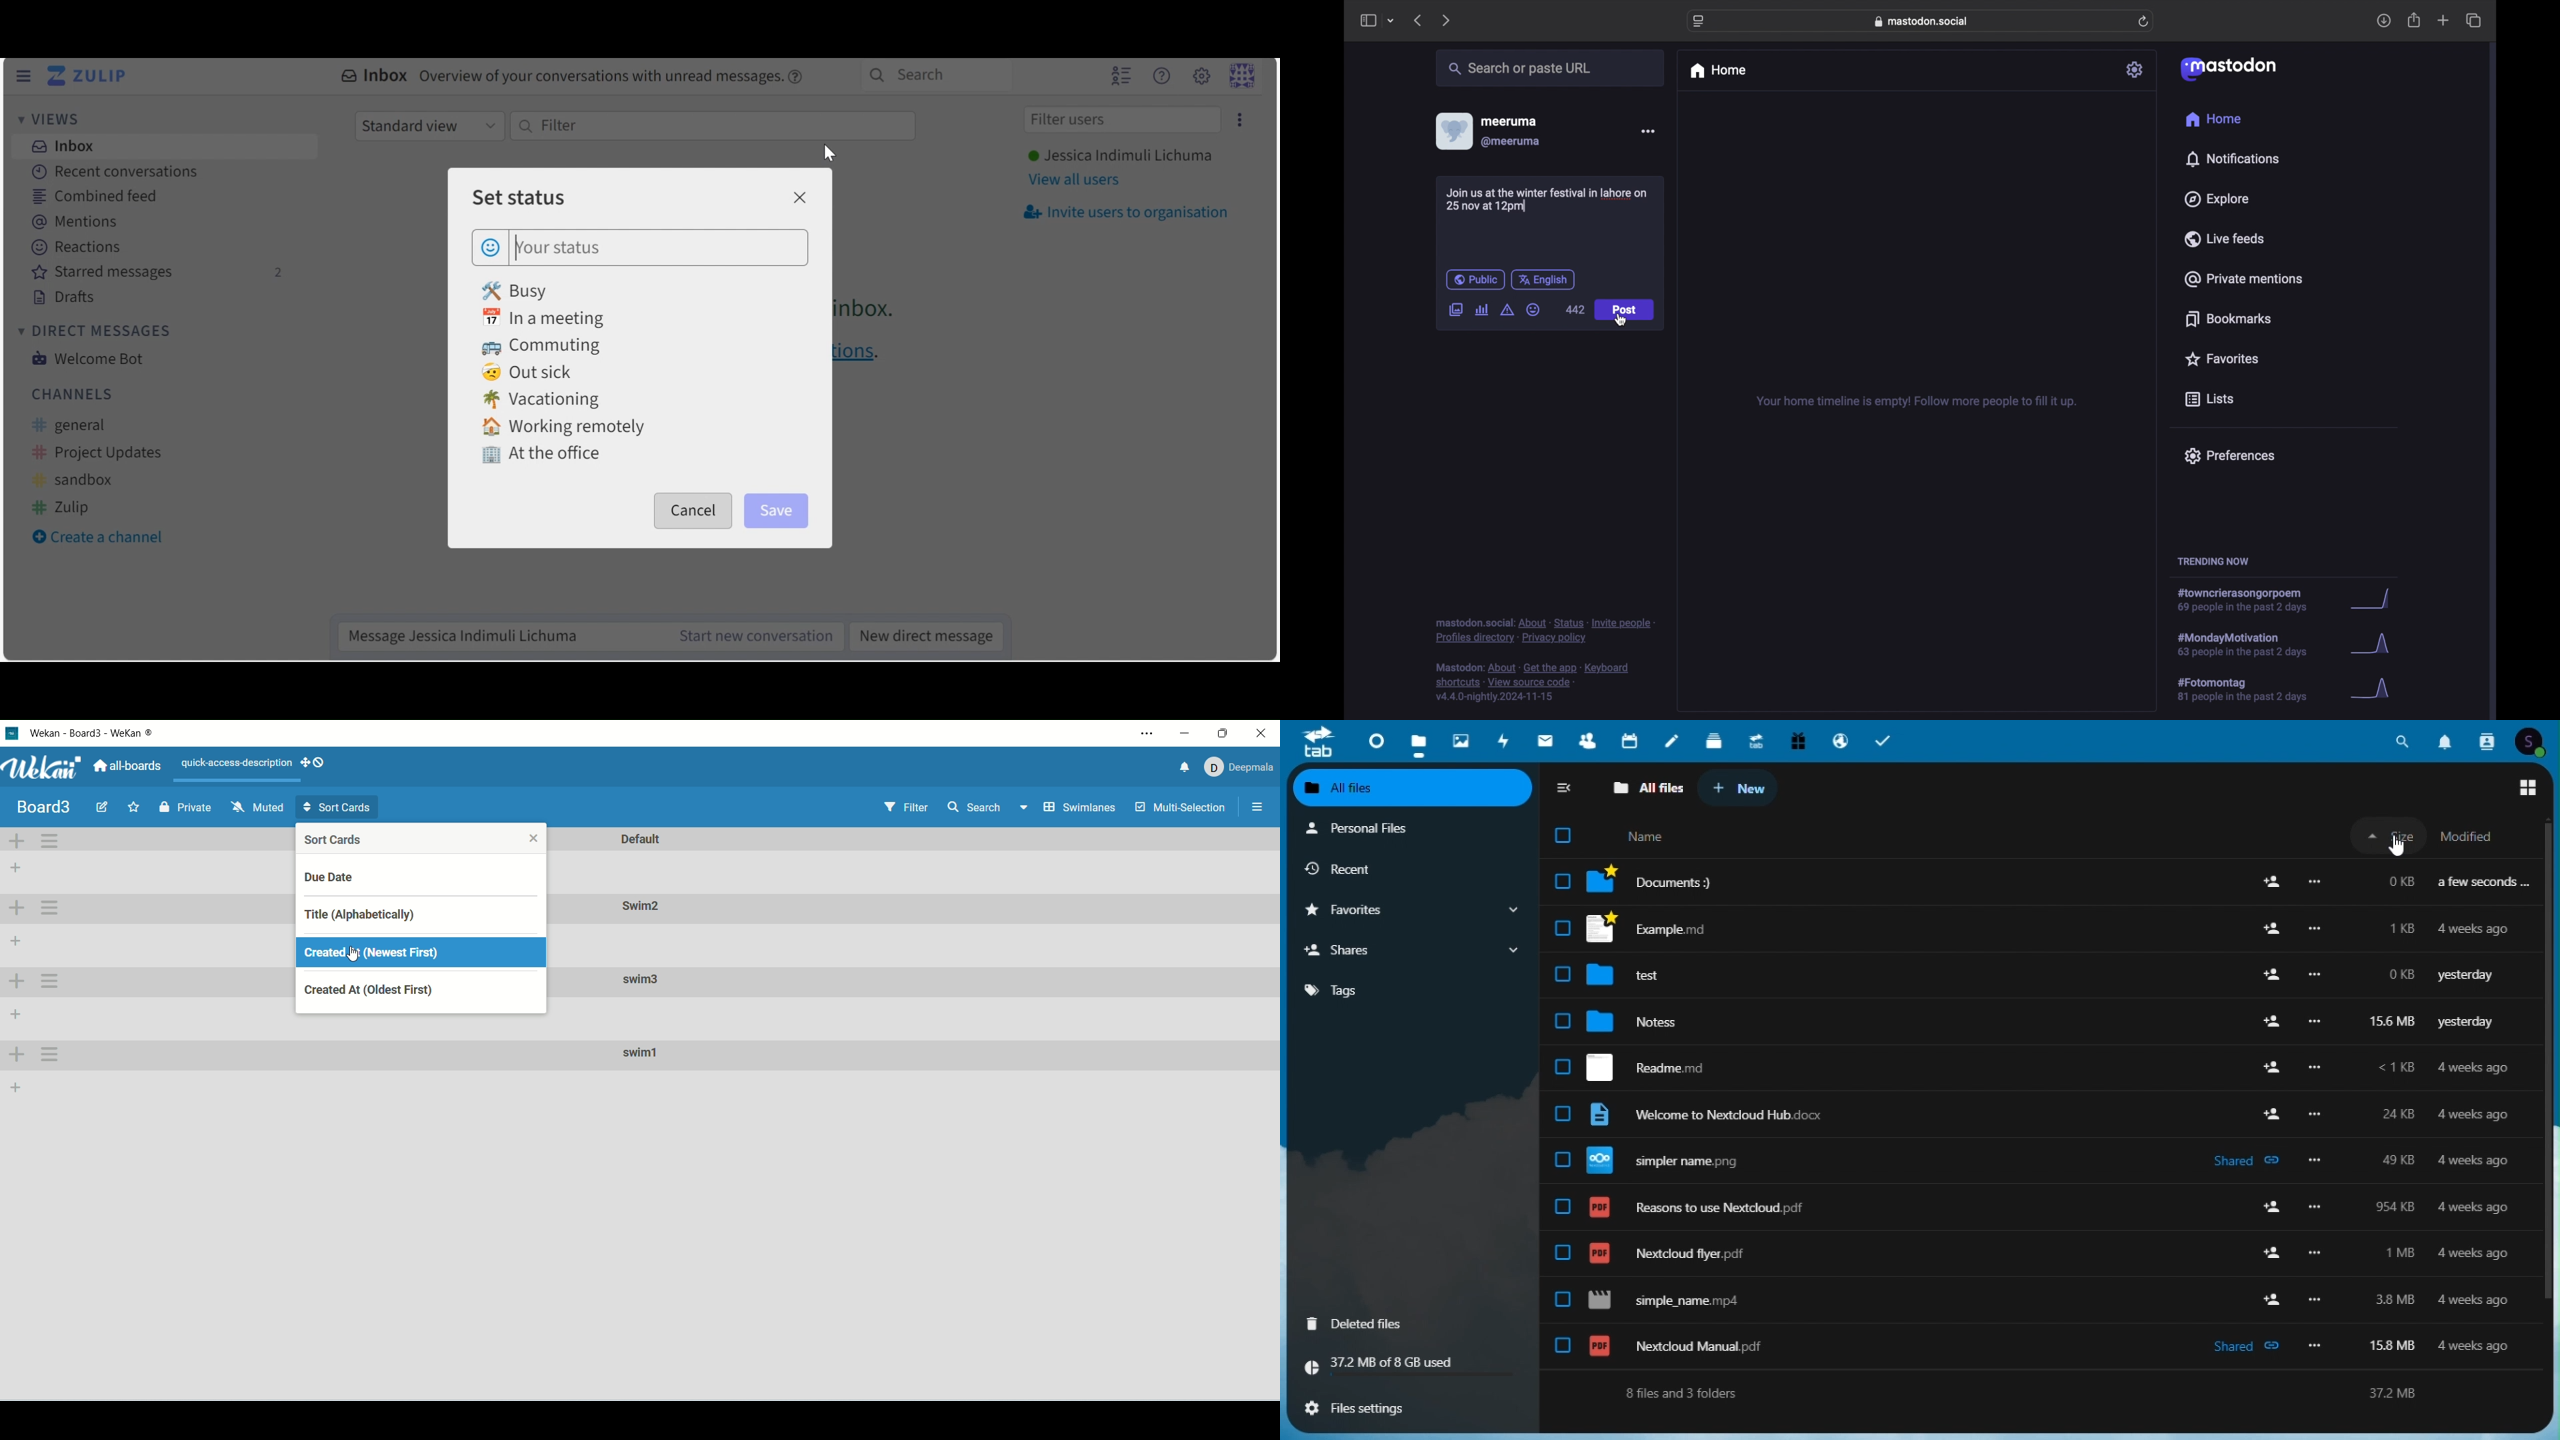  What do you see at coordinates (235, 761) in the screenshot?
I see `text` at bounding box center [235, 761].